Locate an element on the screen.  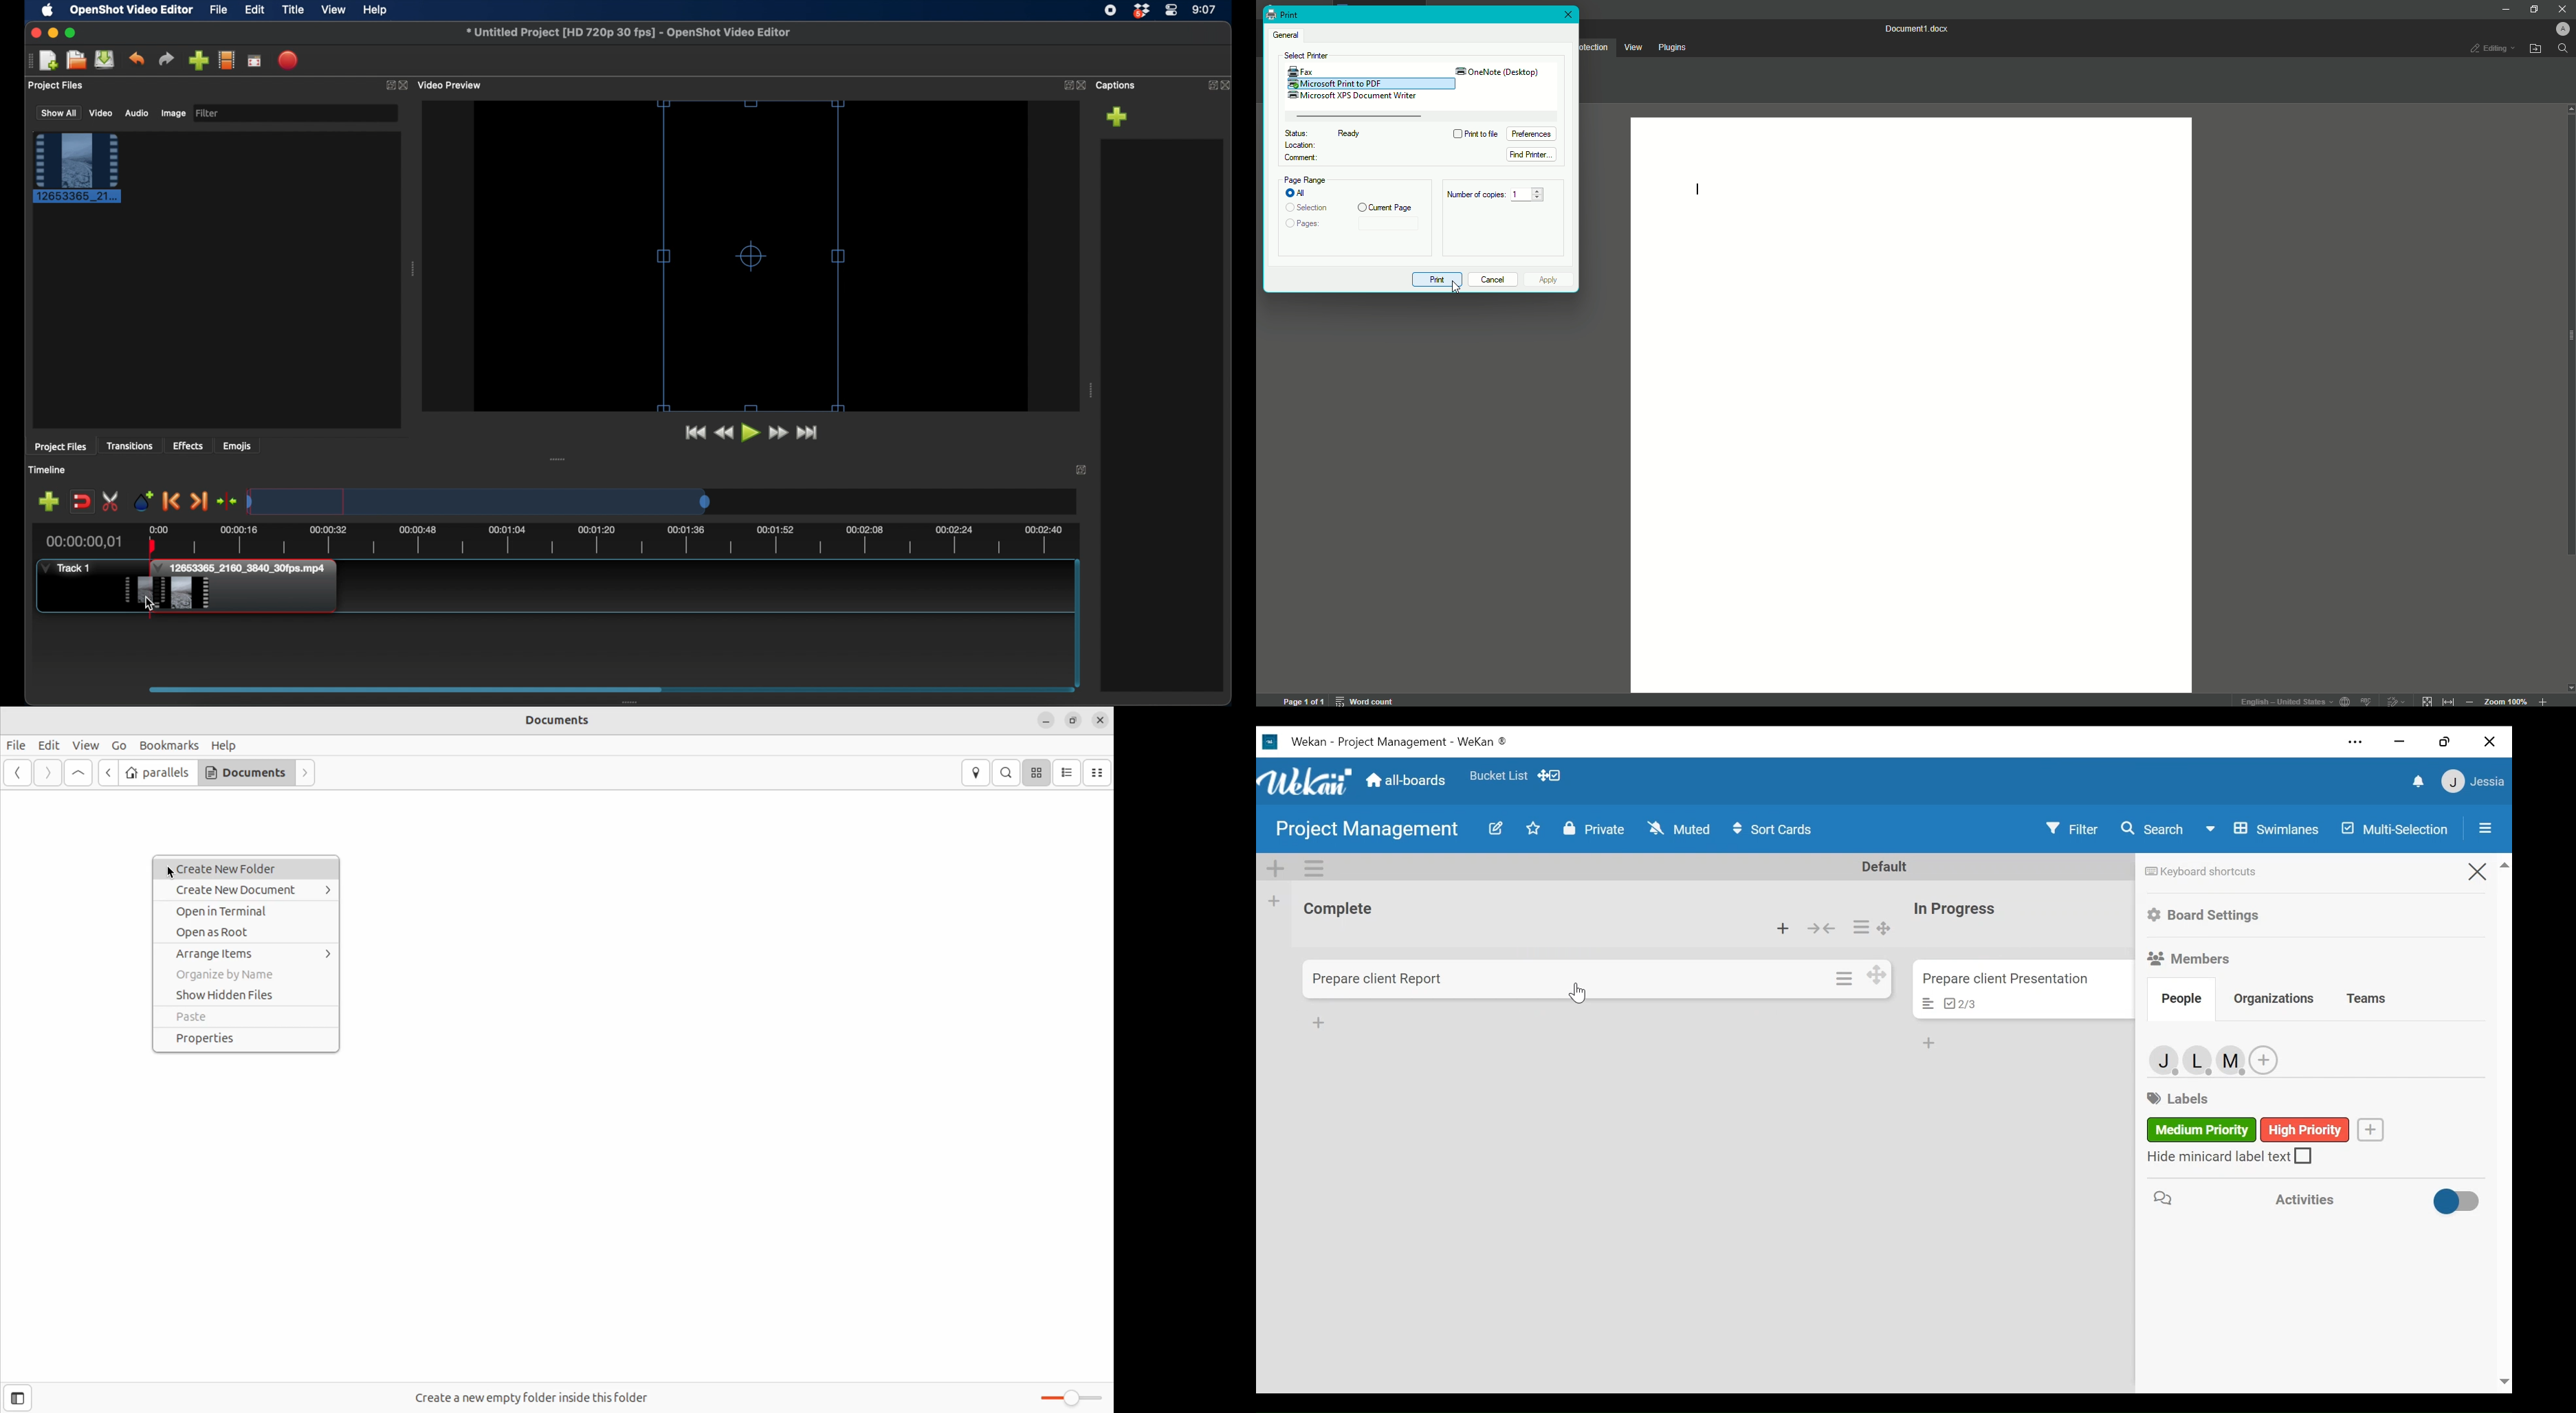
Properties is located at coordinates (249, 1041).